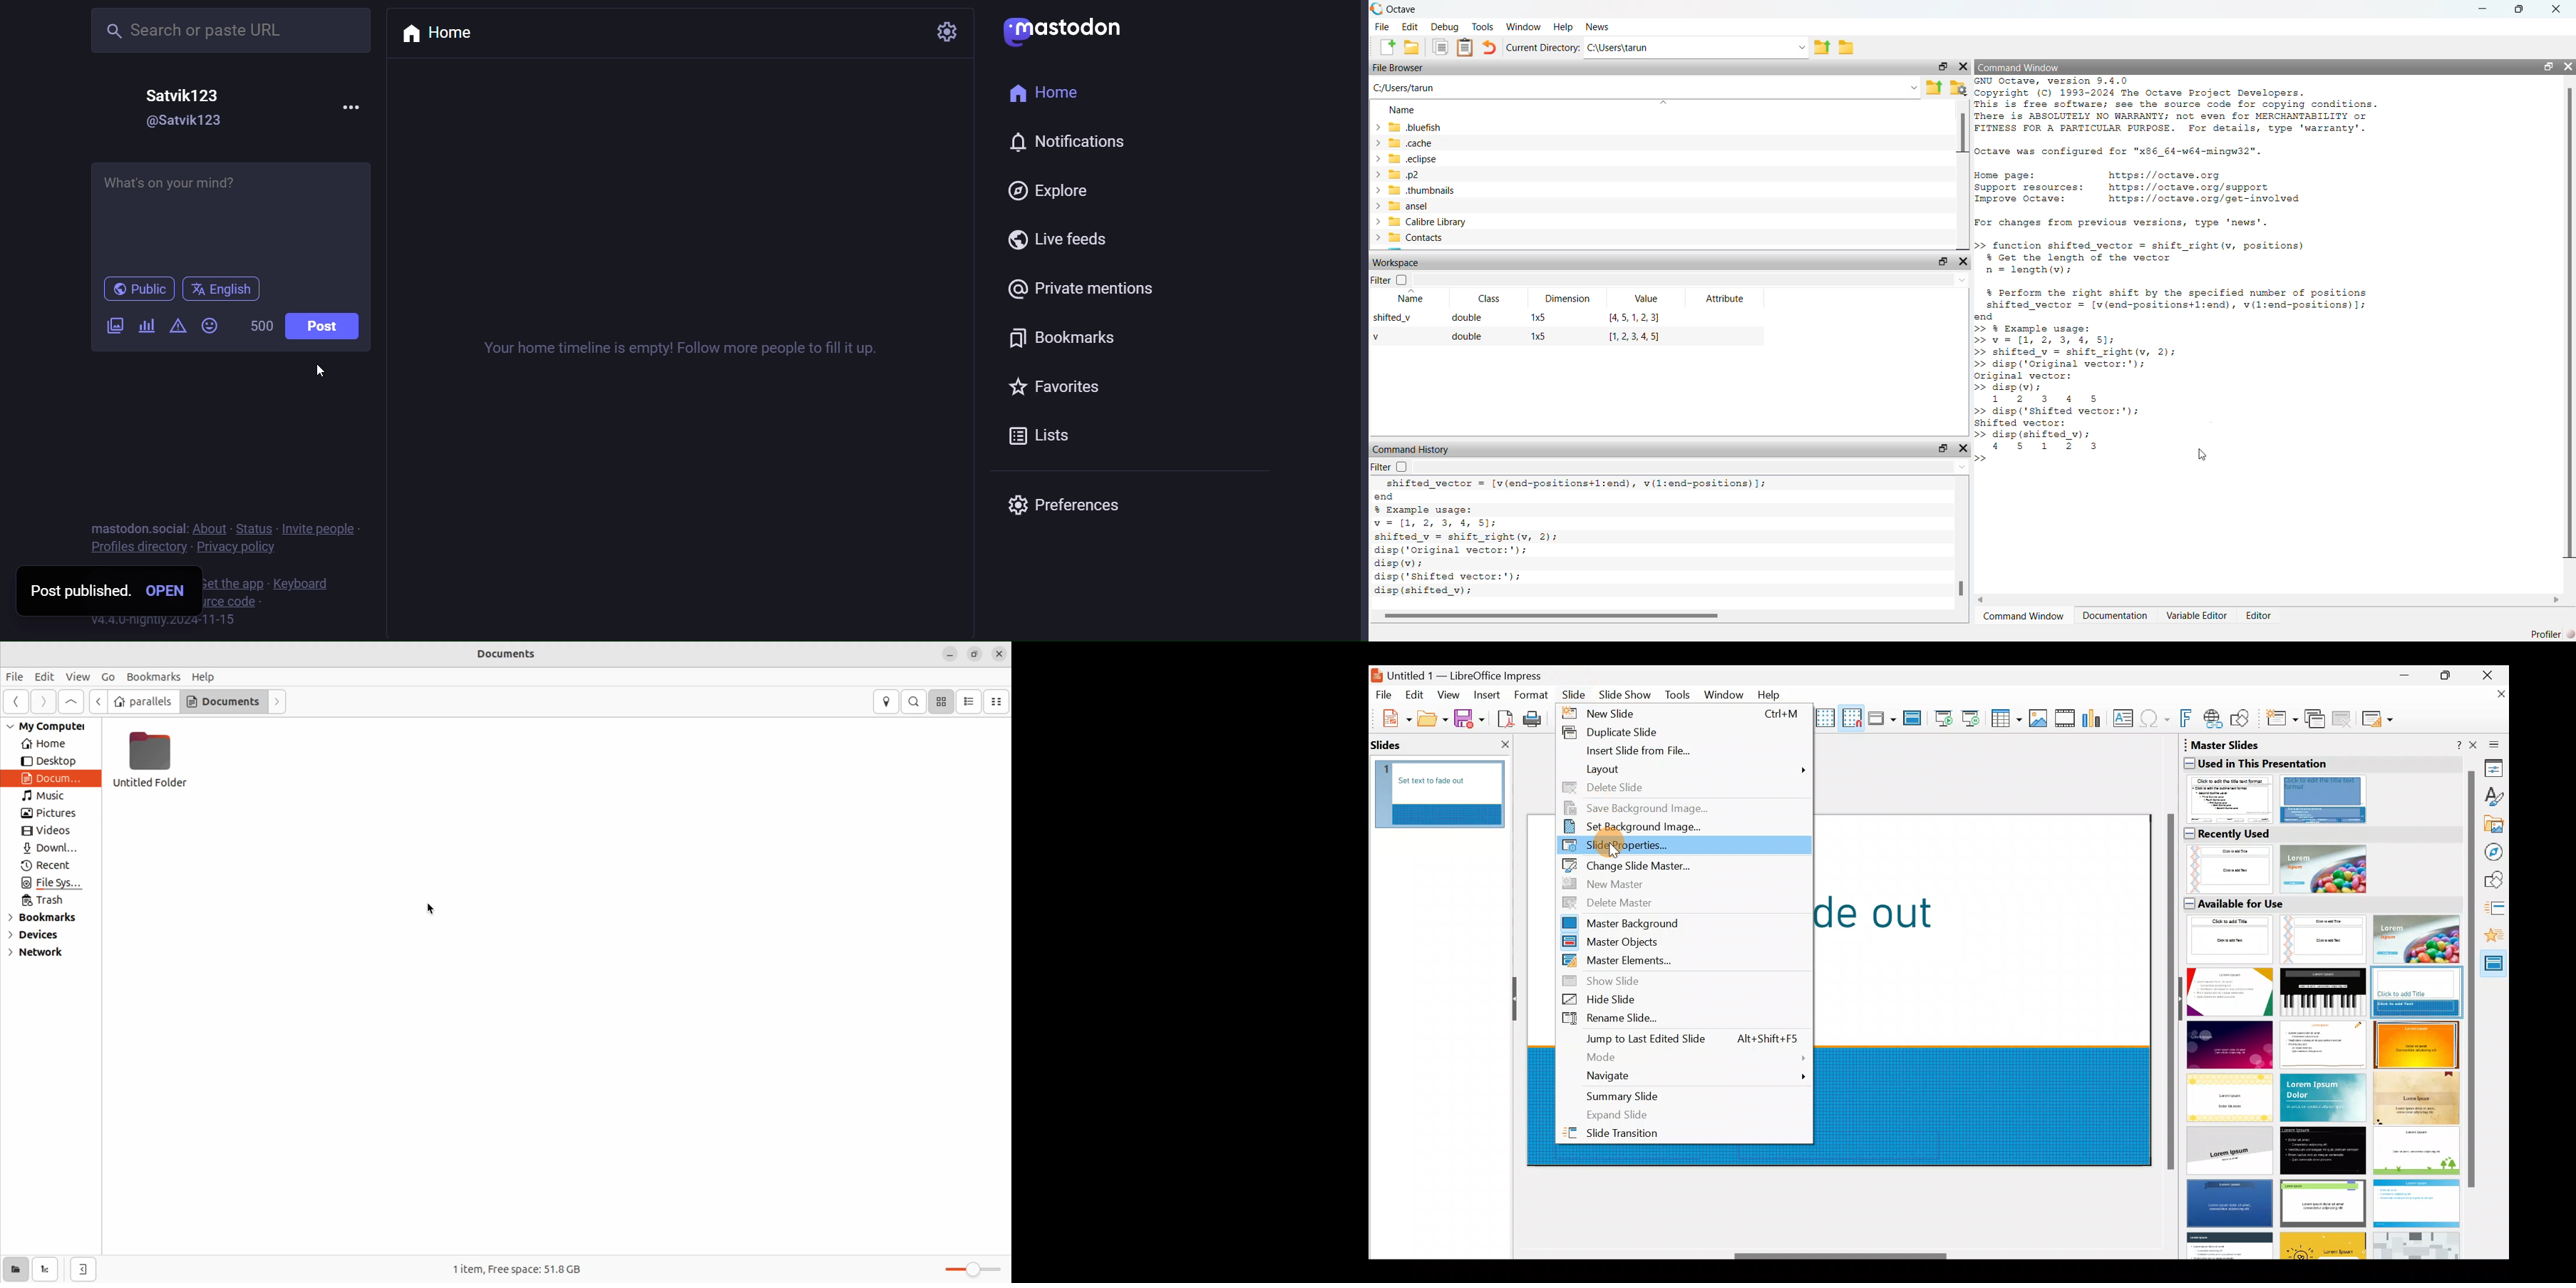 This screenshot has height=1288, width=2576. I want to click on Maximise, so click(2448, 678).